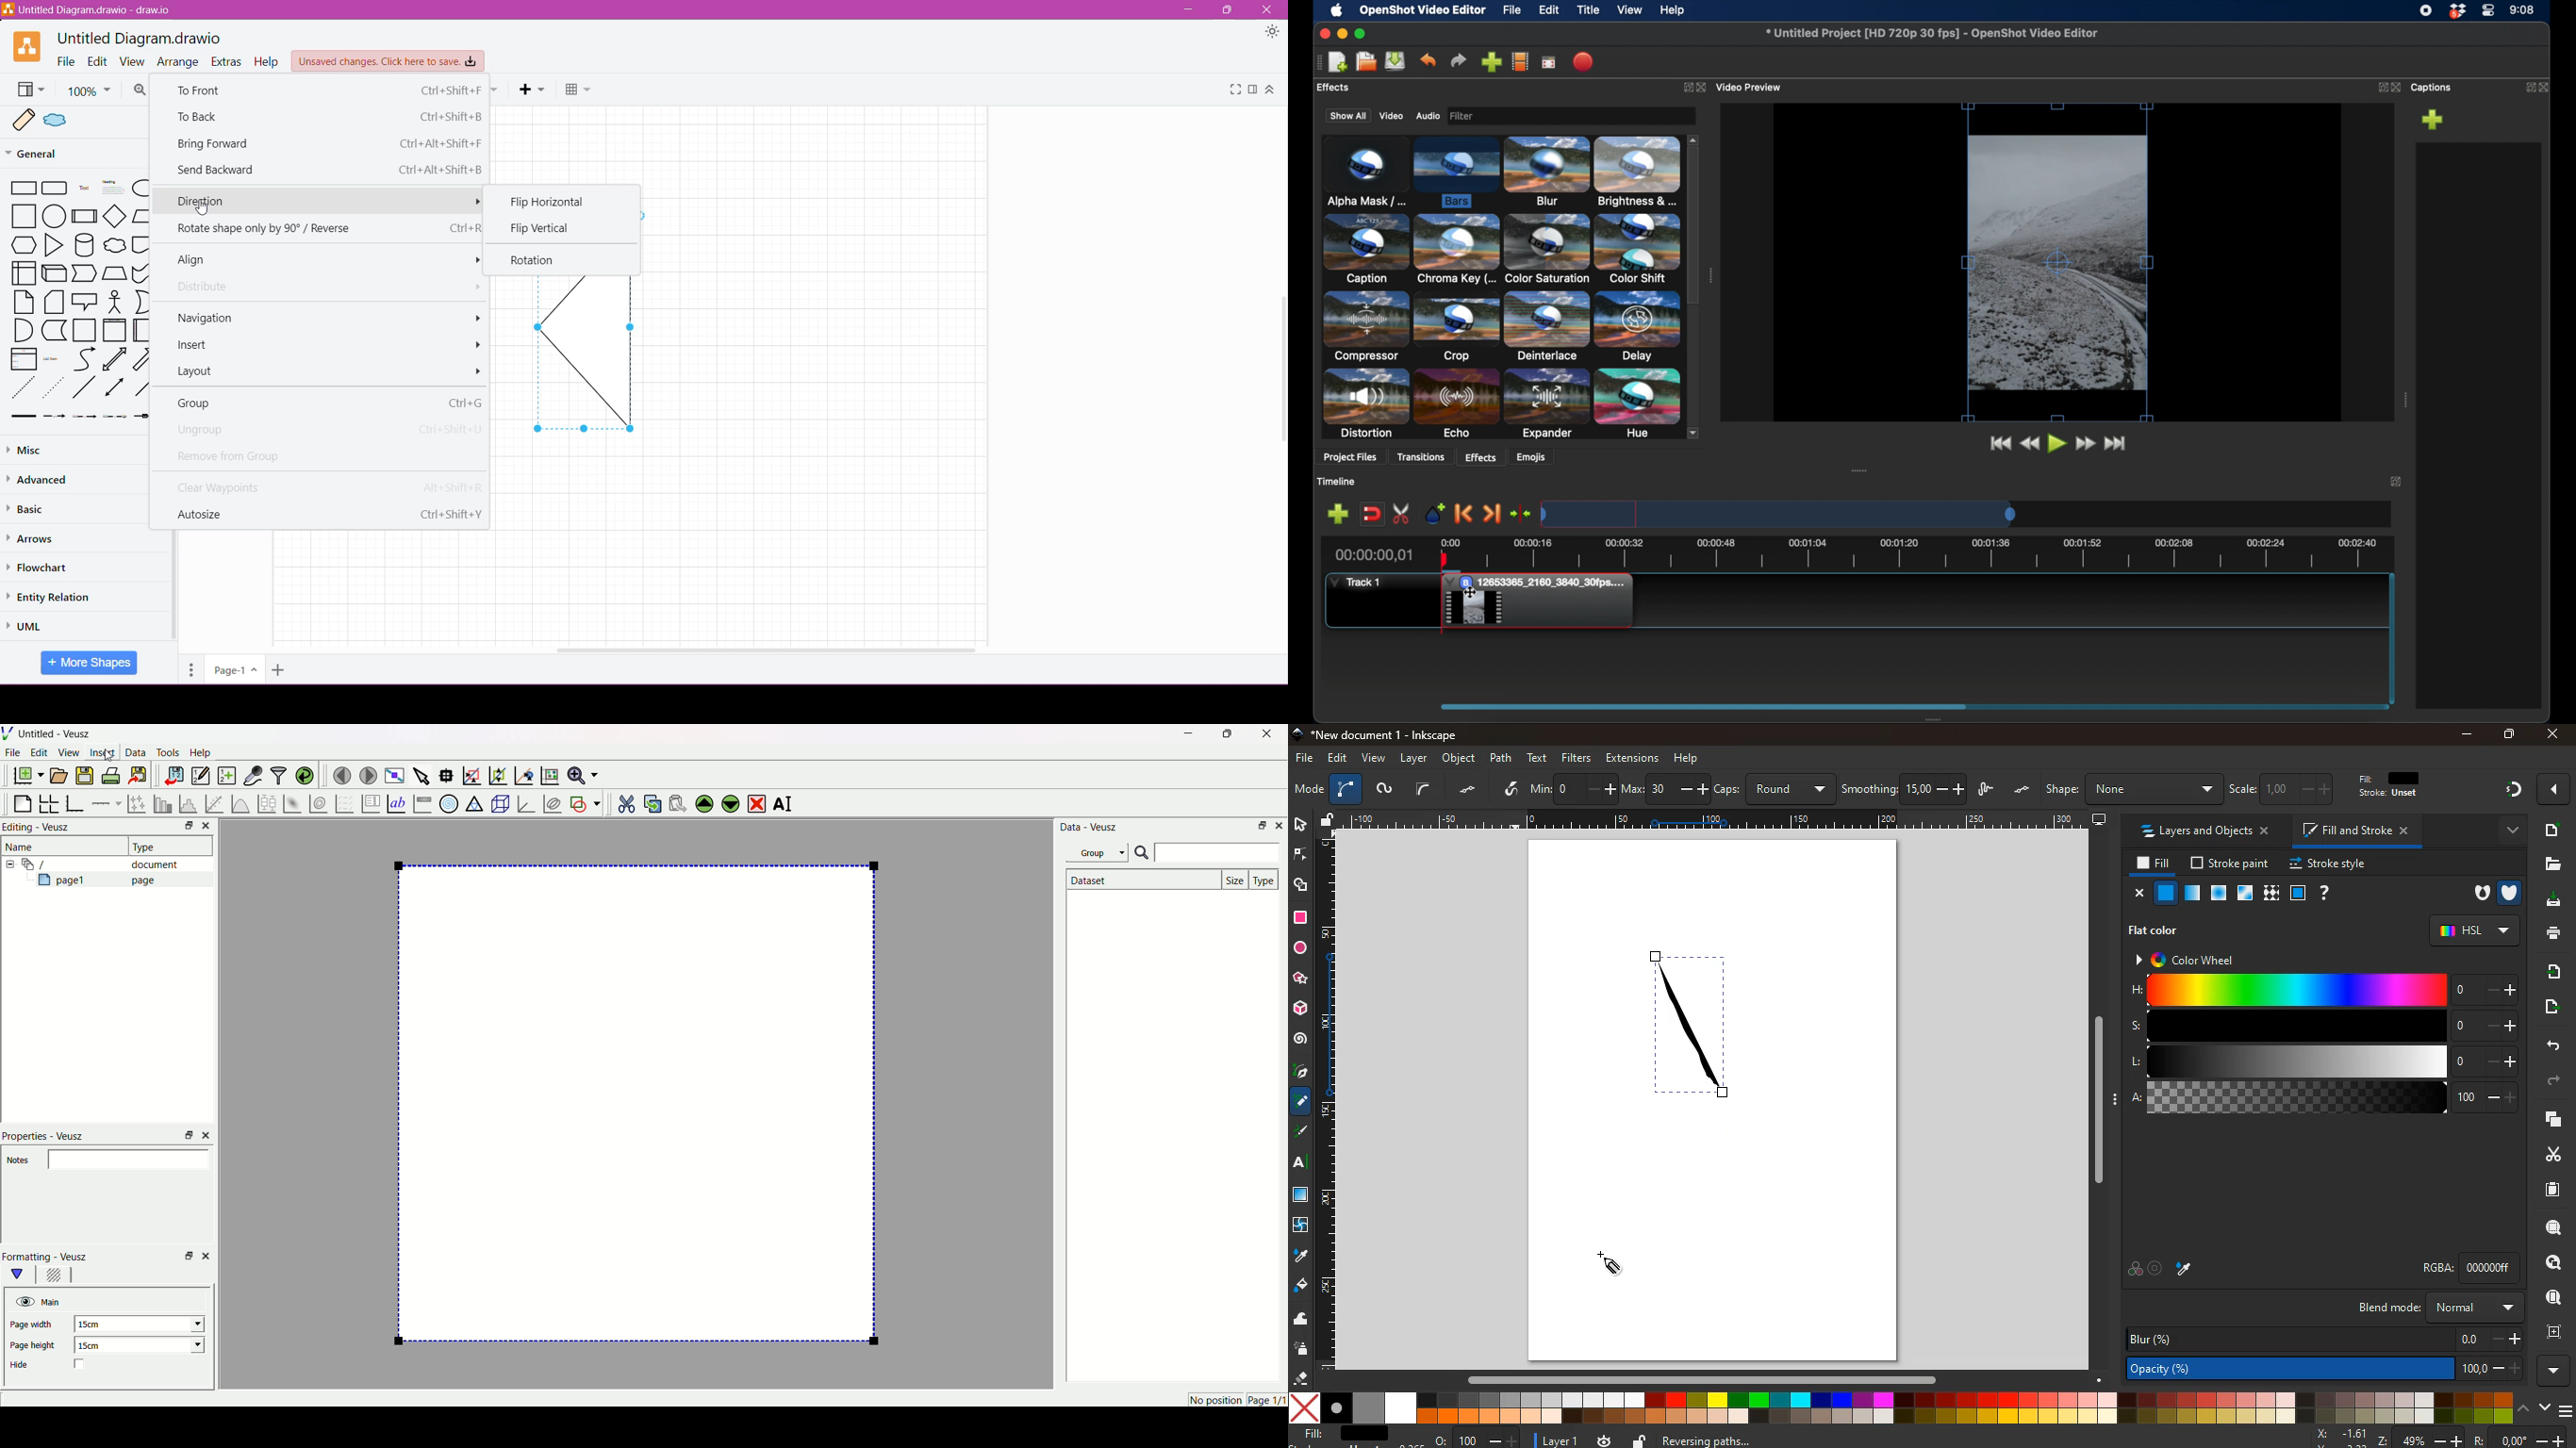  Describe the element at coordinates (2556, 1081) in the screenshot. I see `forward` at that location.